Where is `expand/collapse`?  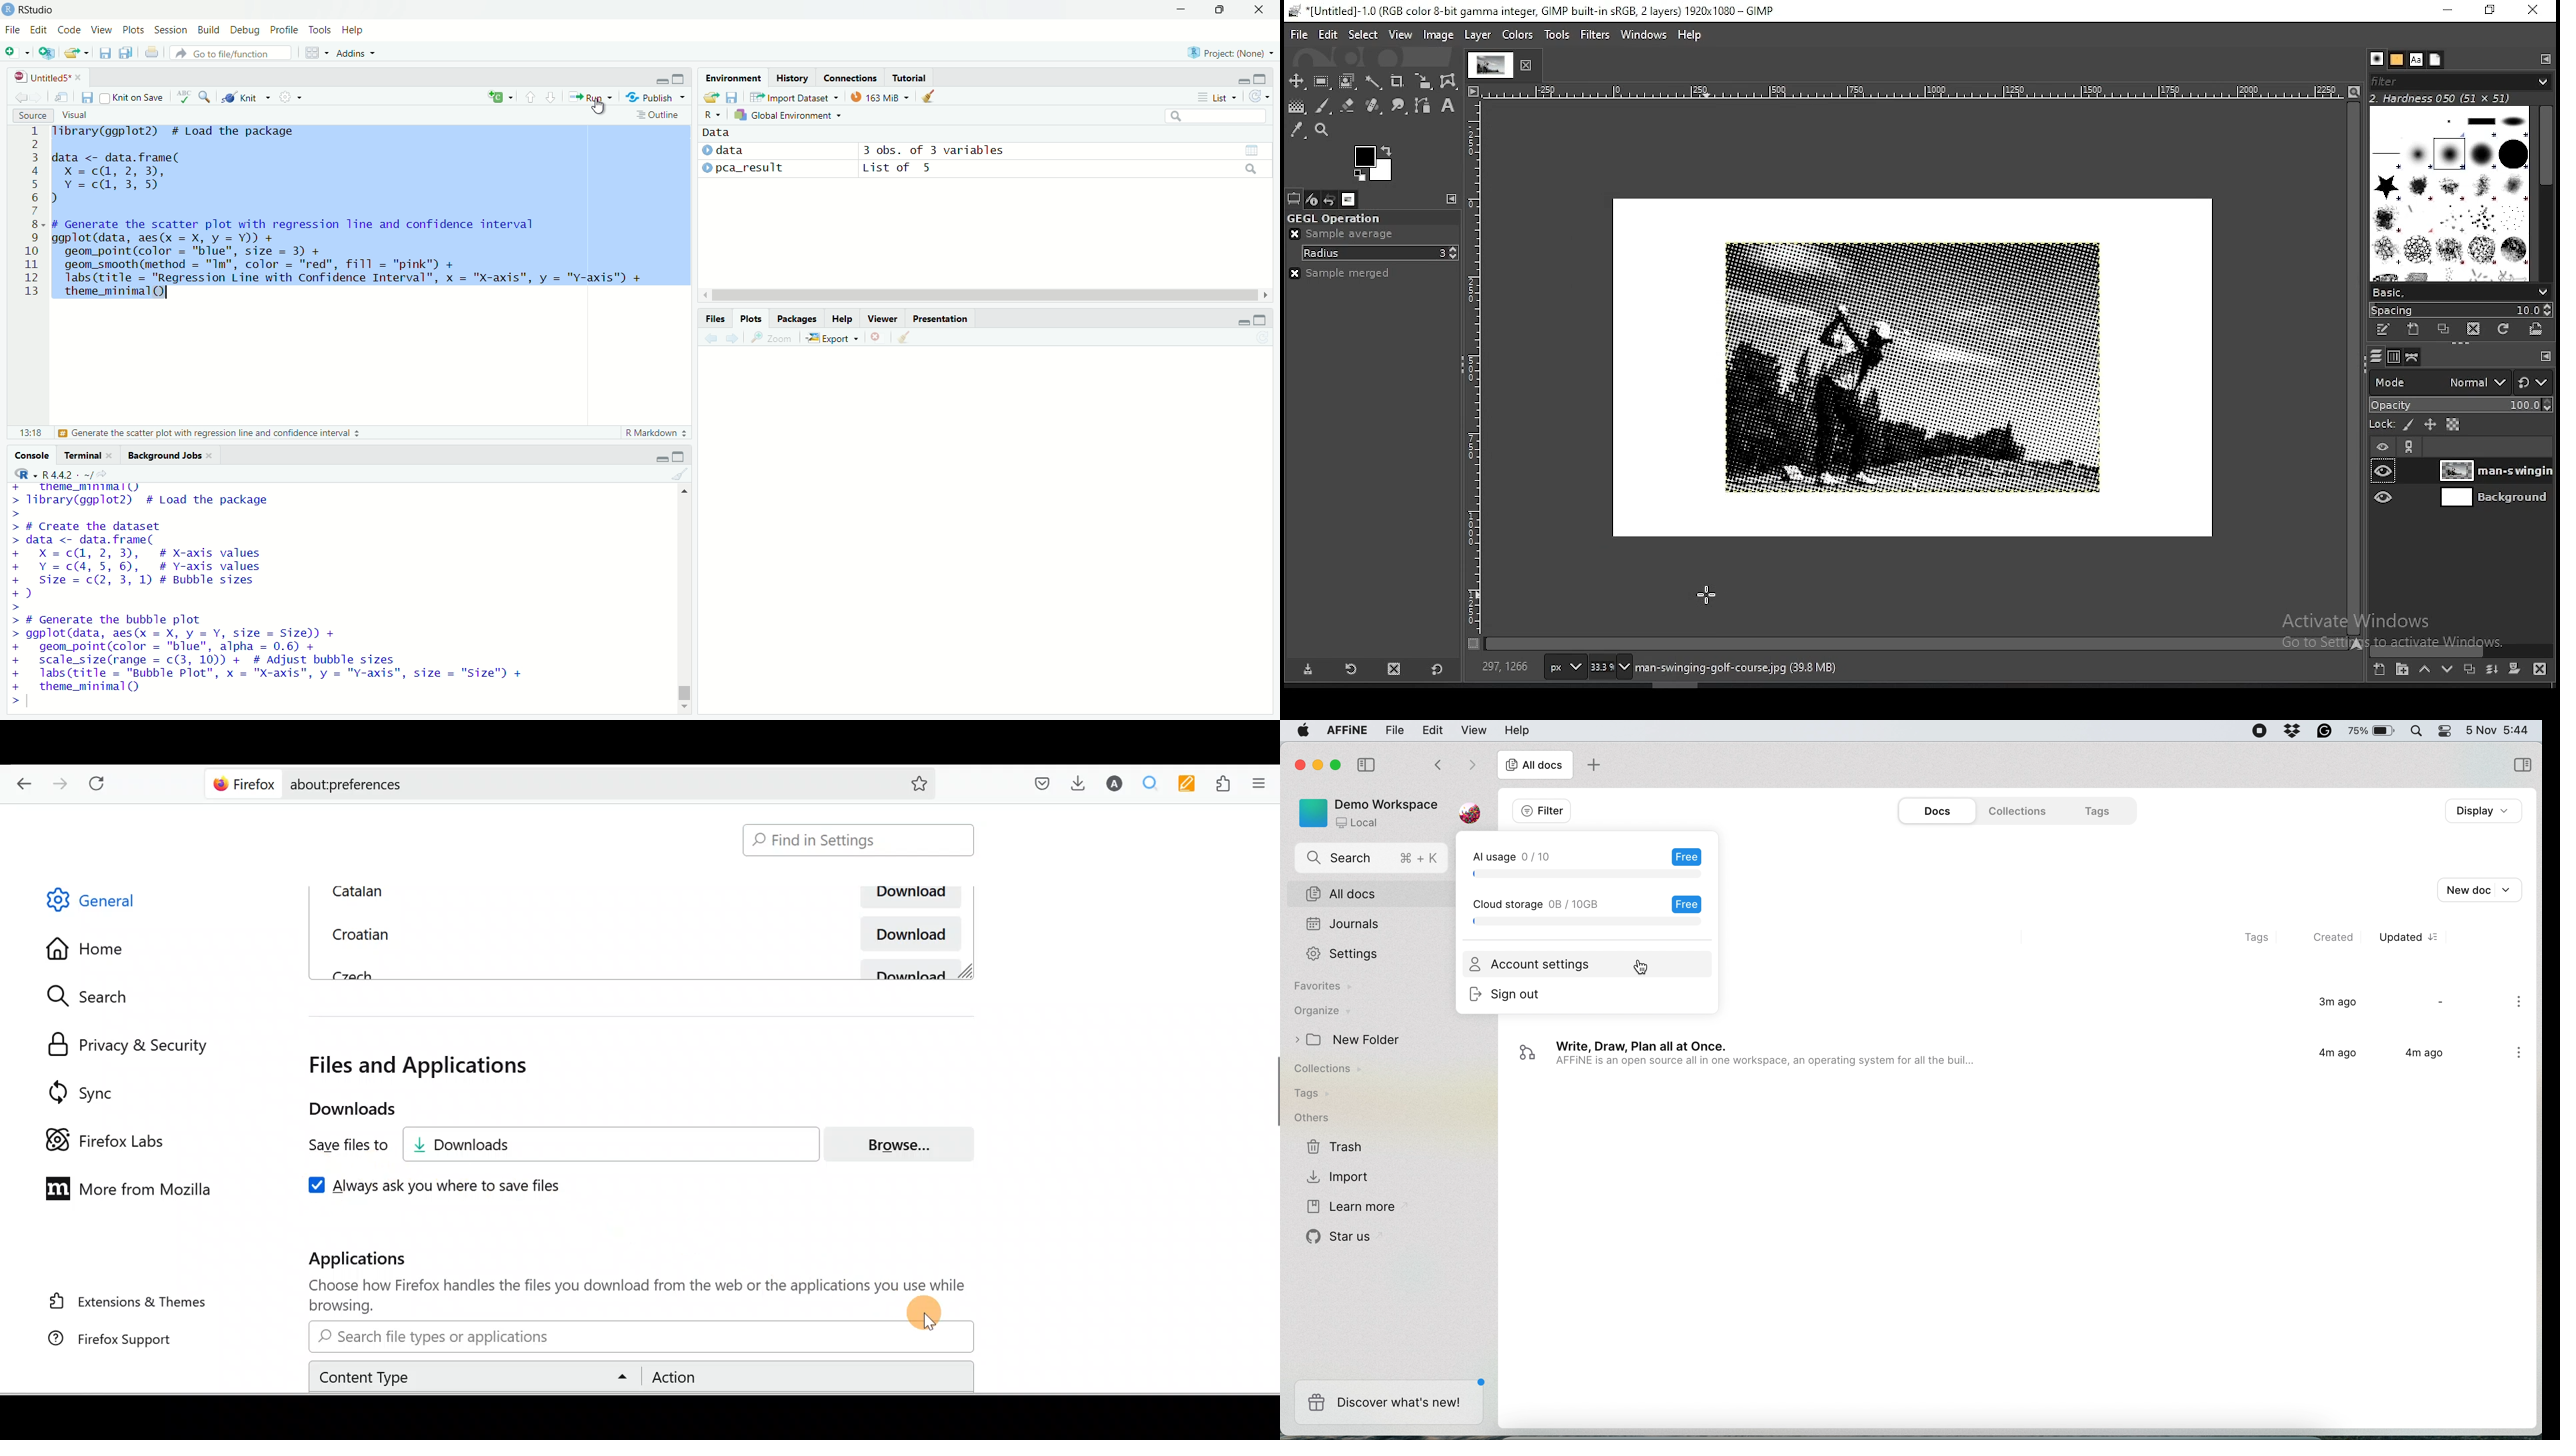 expand/collapse is located at coordinates (707, 168).